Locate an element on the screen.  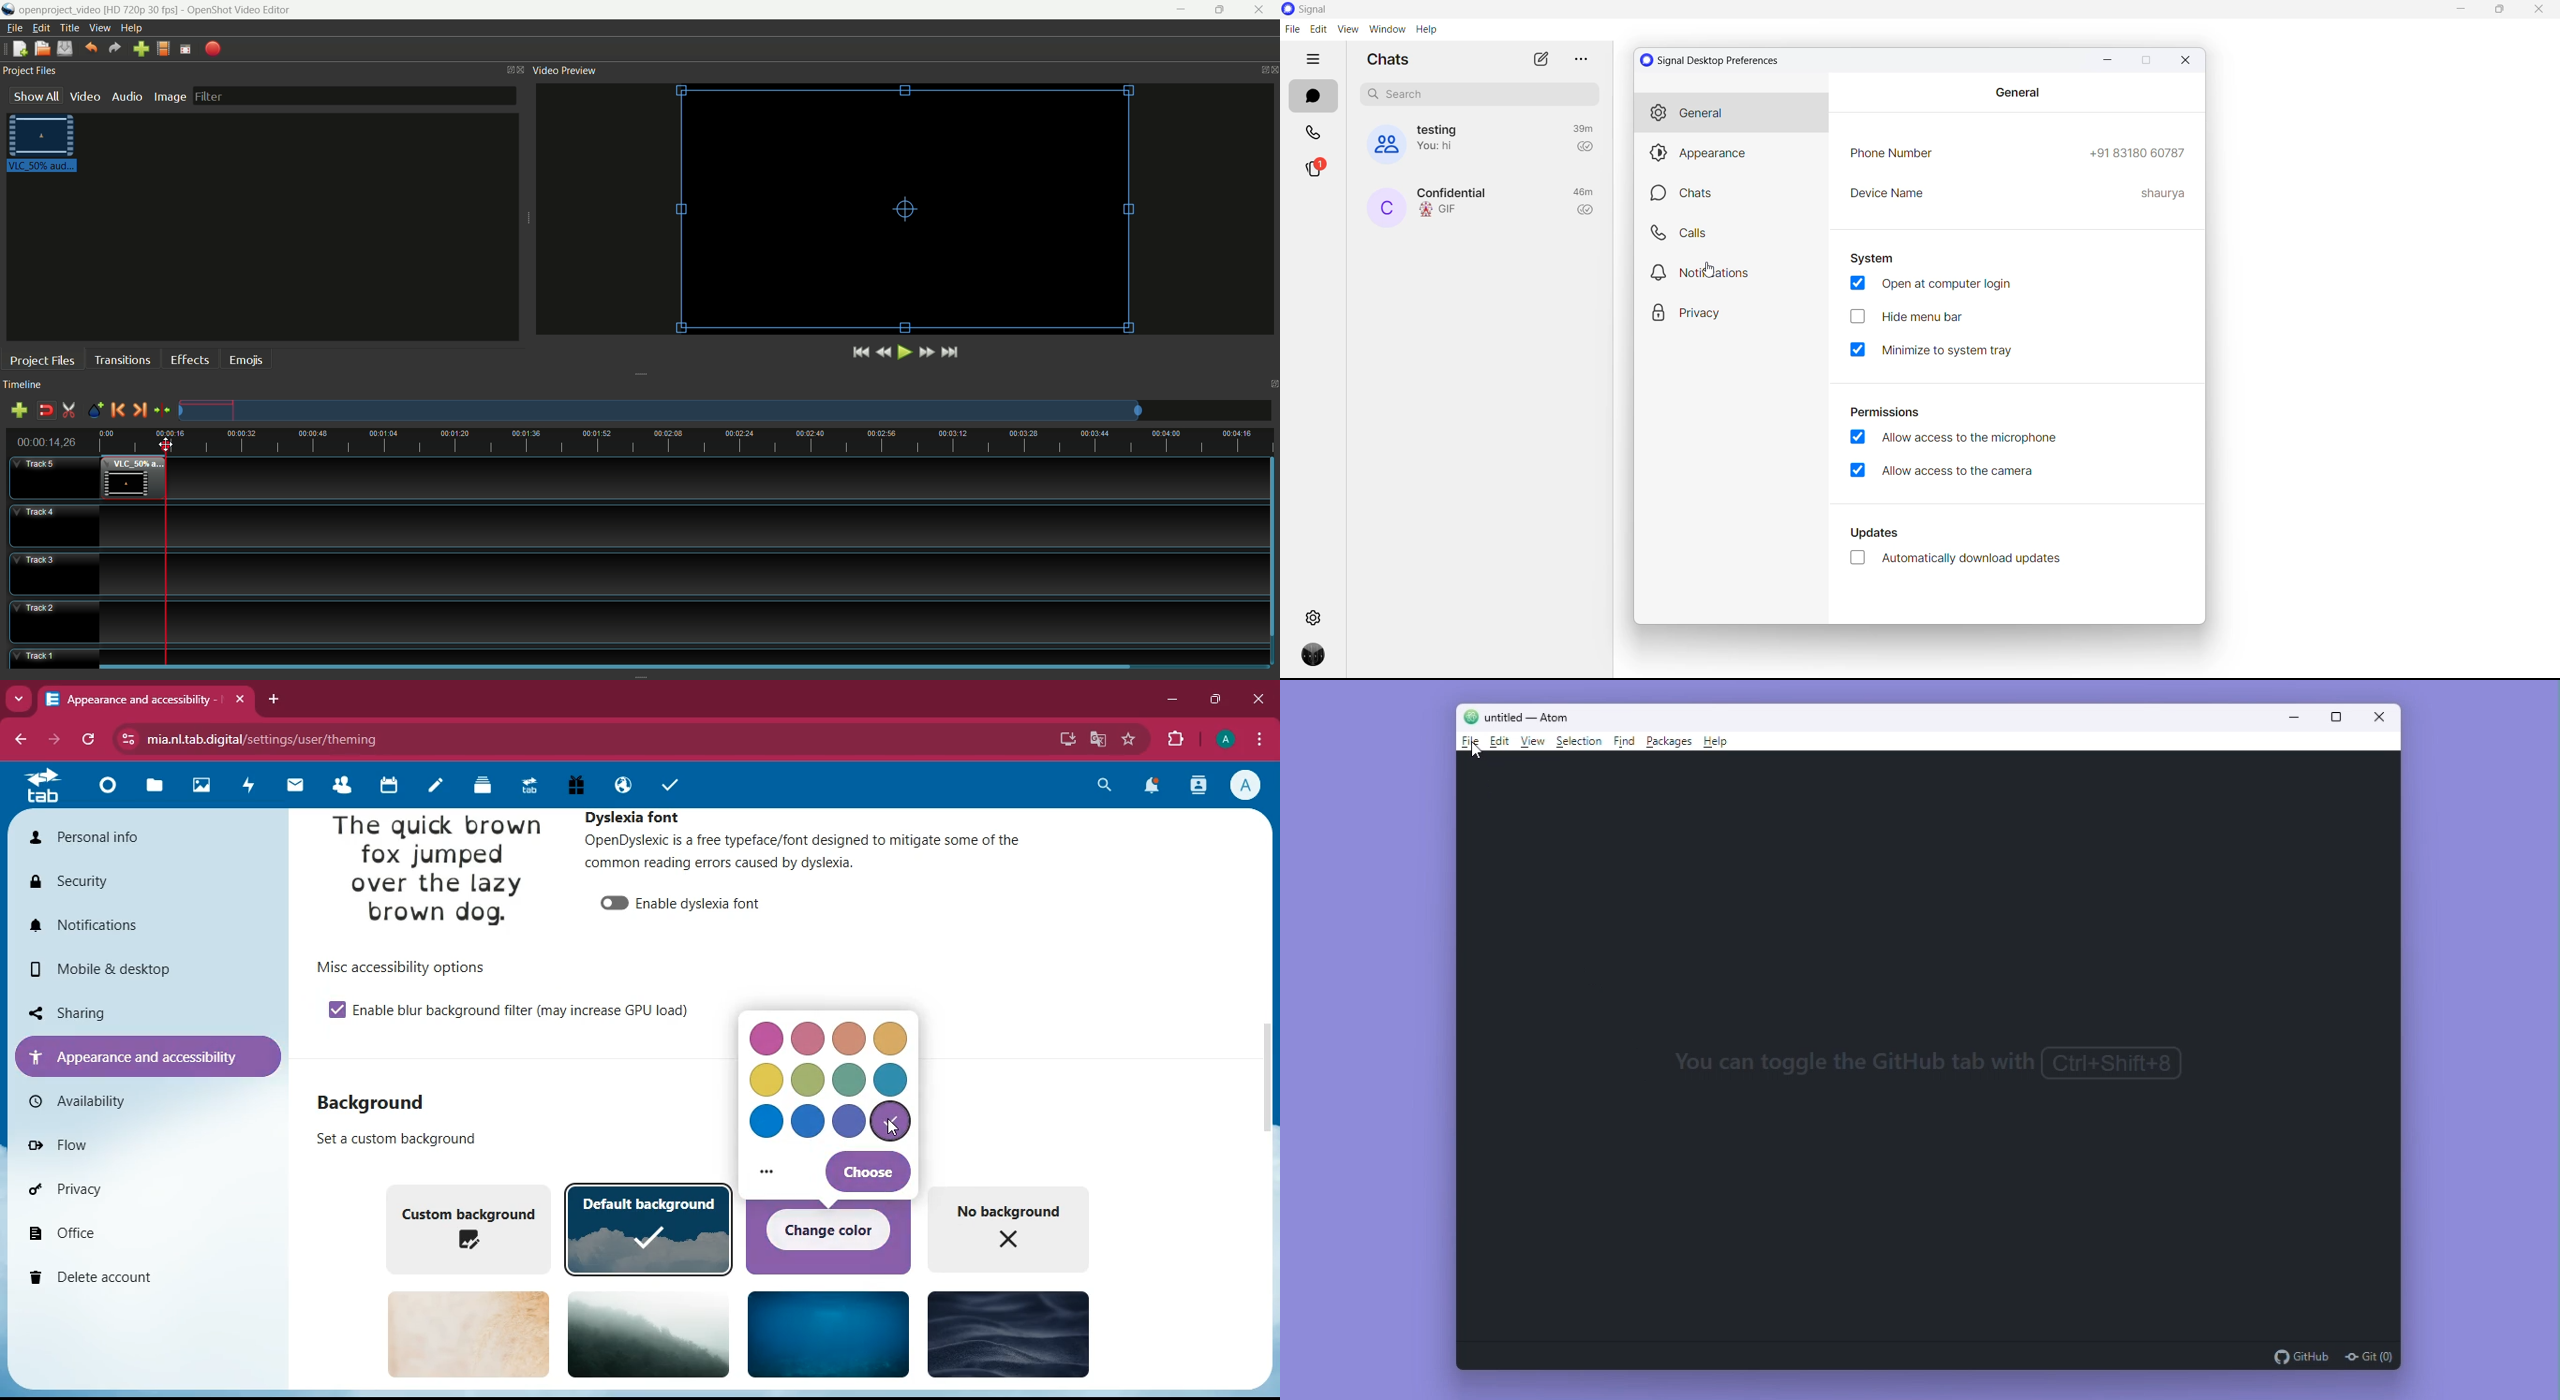
maximize is located at coordinates (1223, 9).